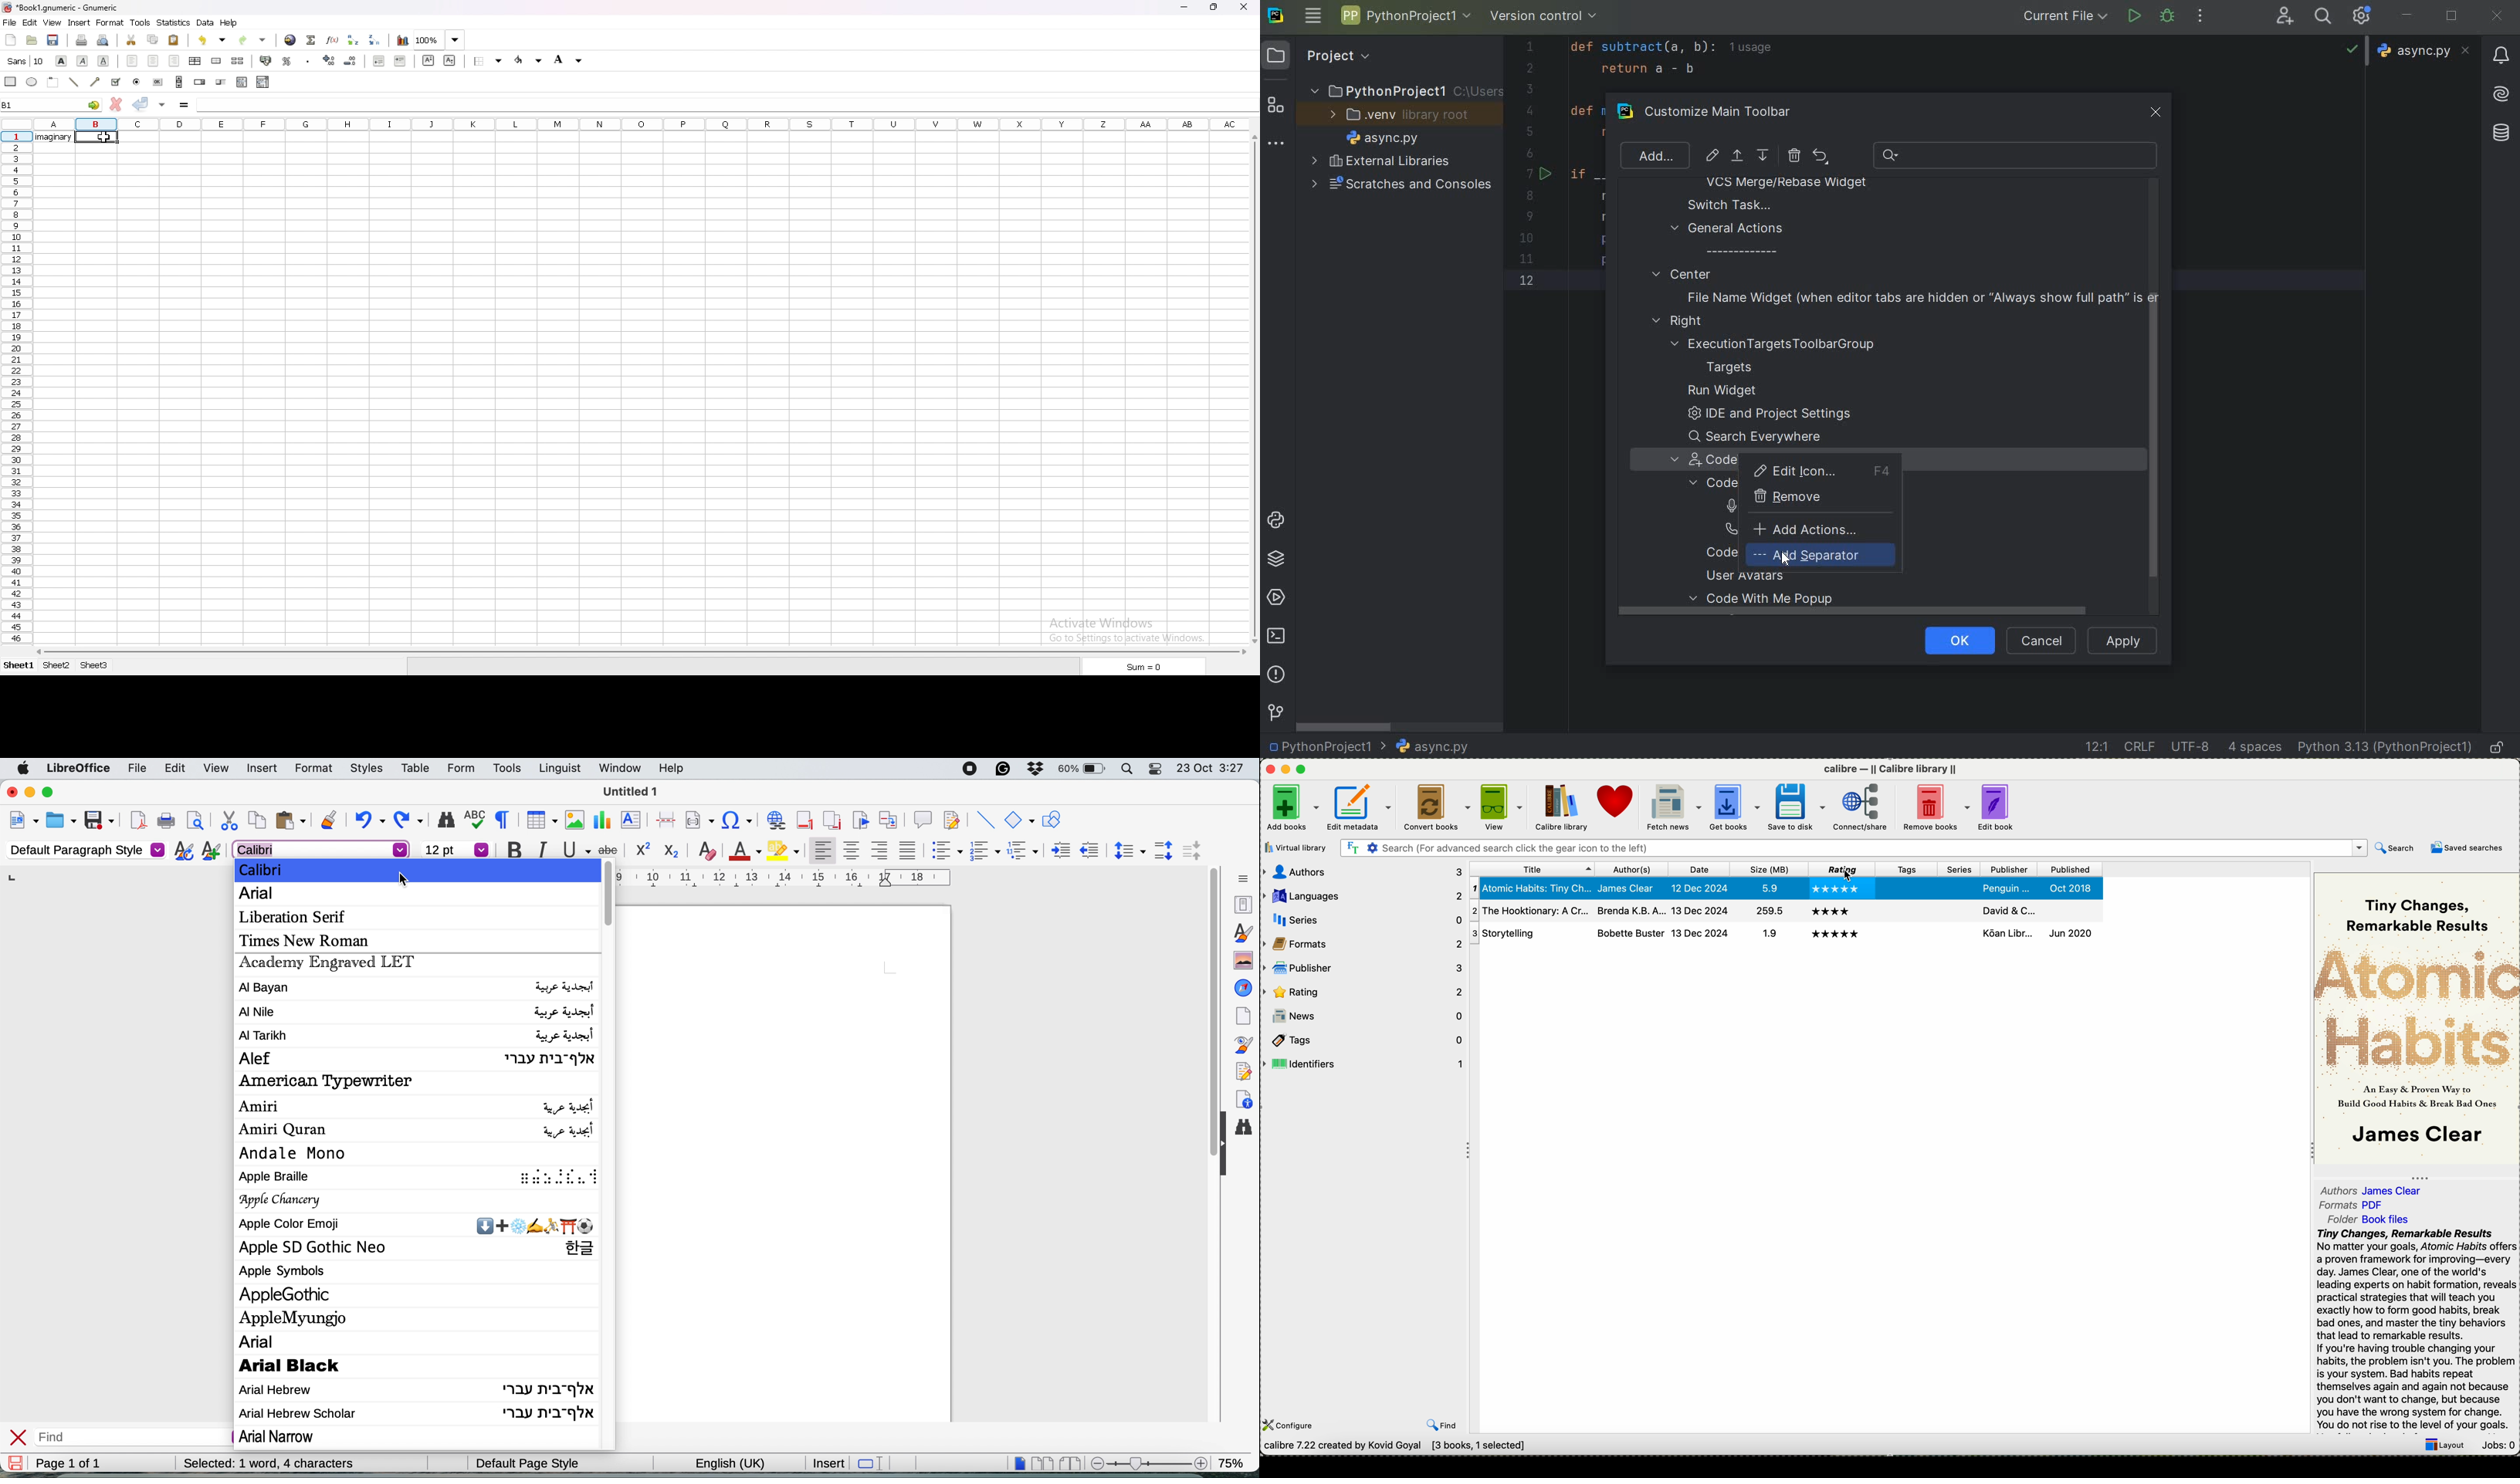 Image resolution: width=2520 pixels, height=1484 pixels. What do you see at coordinates (421, 1179) in the screenshot?
I see `apple braille` at bounding box center [421, 1179].